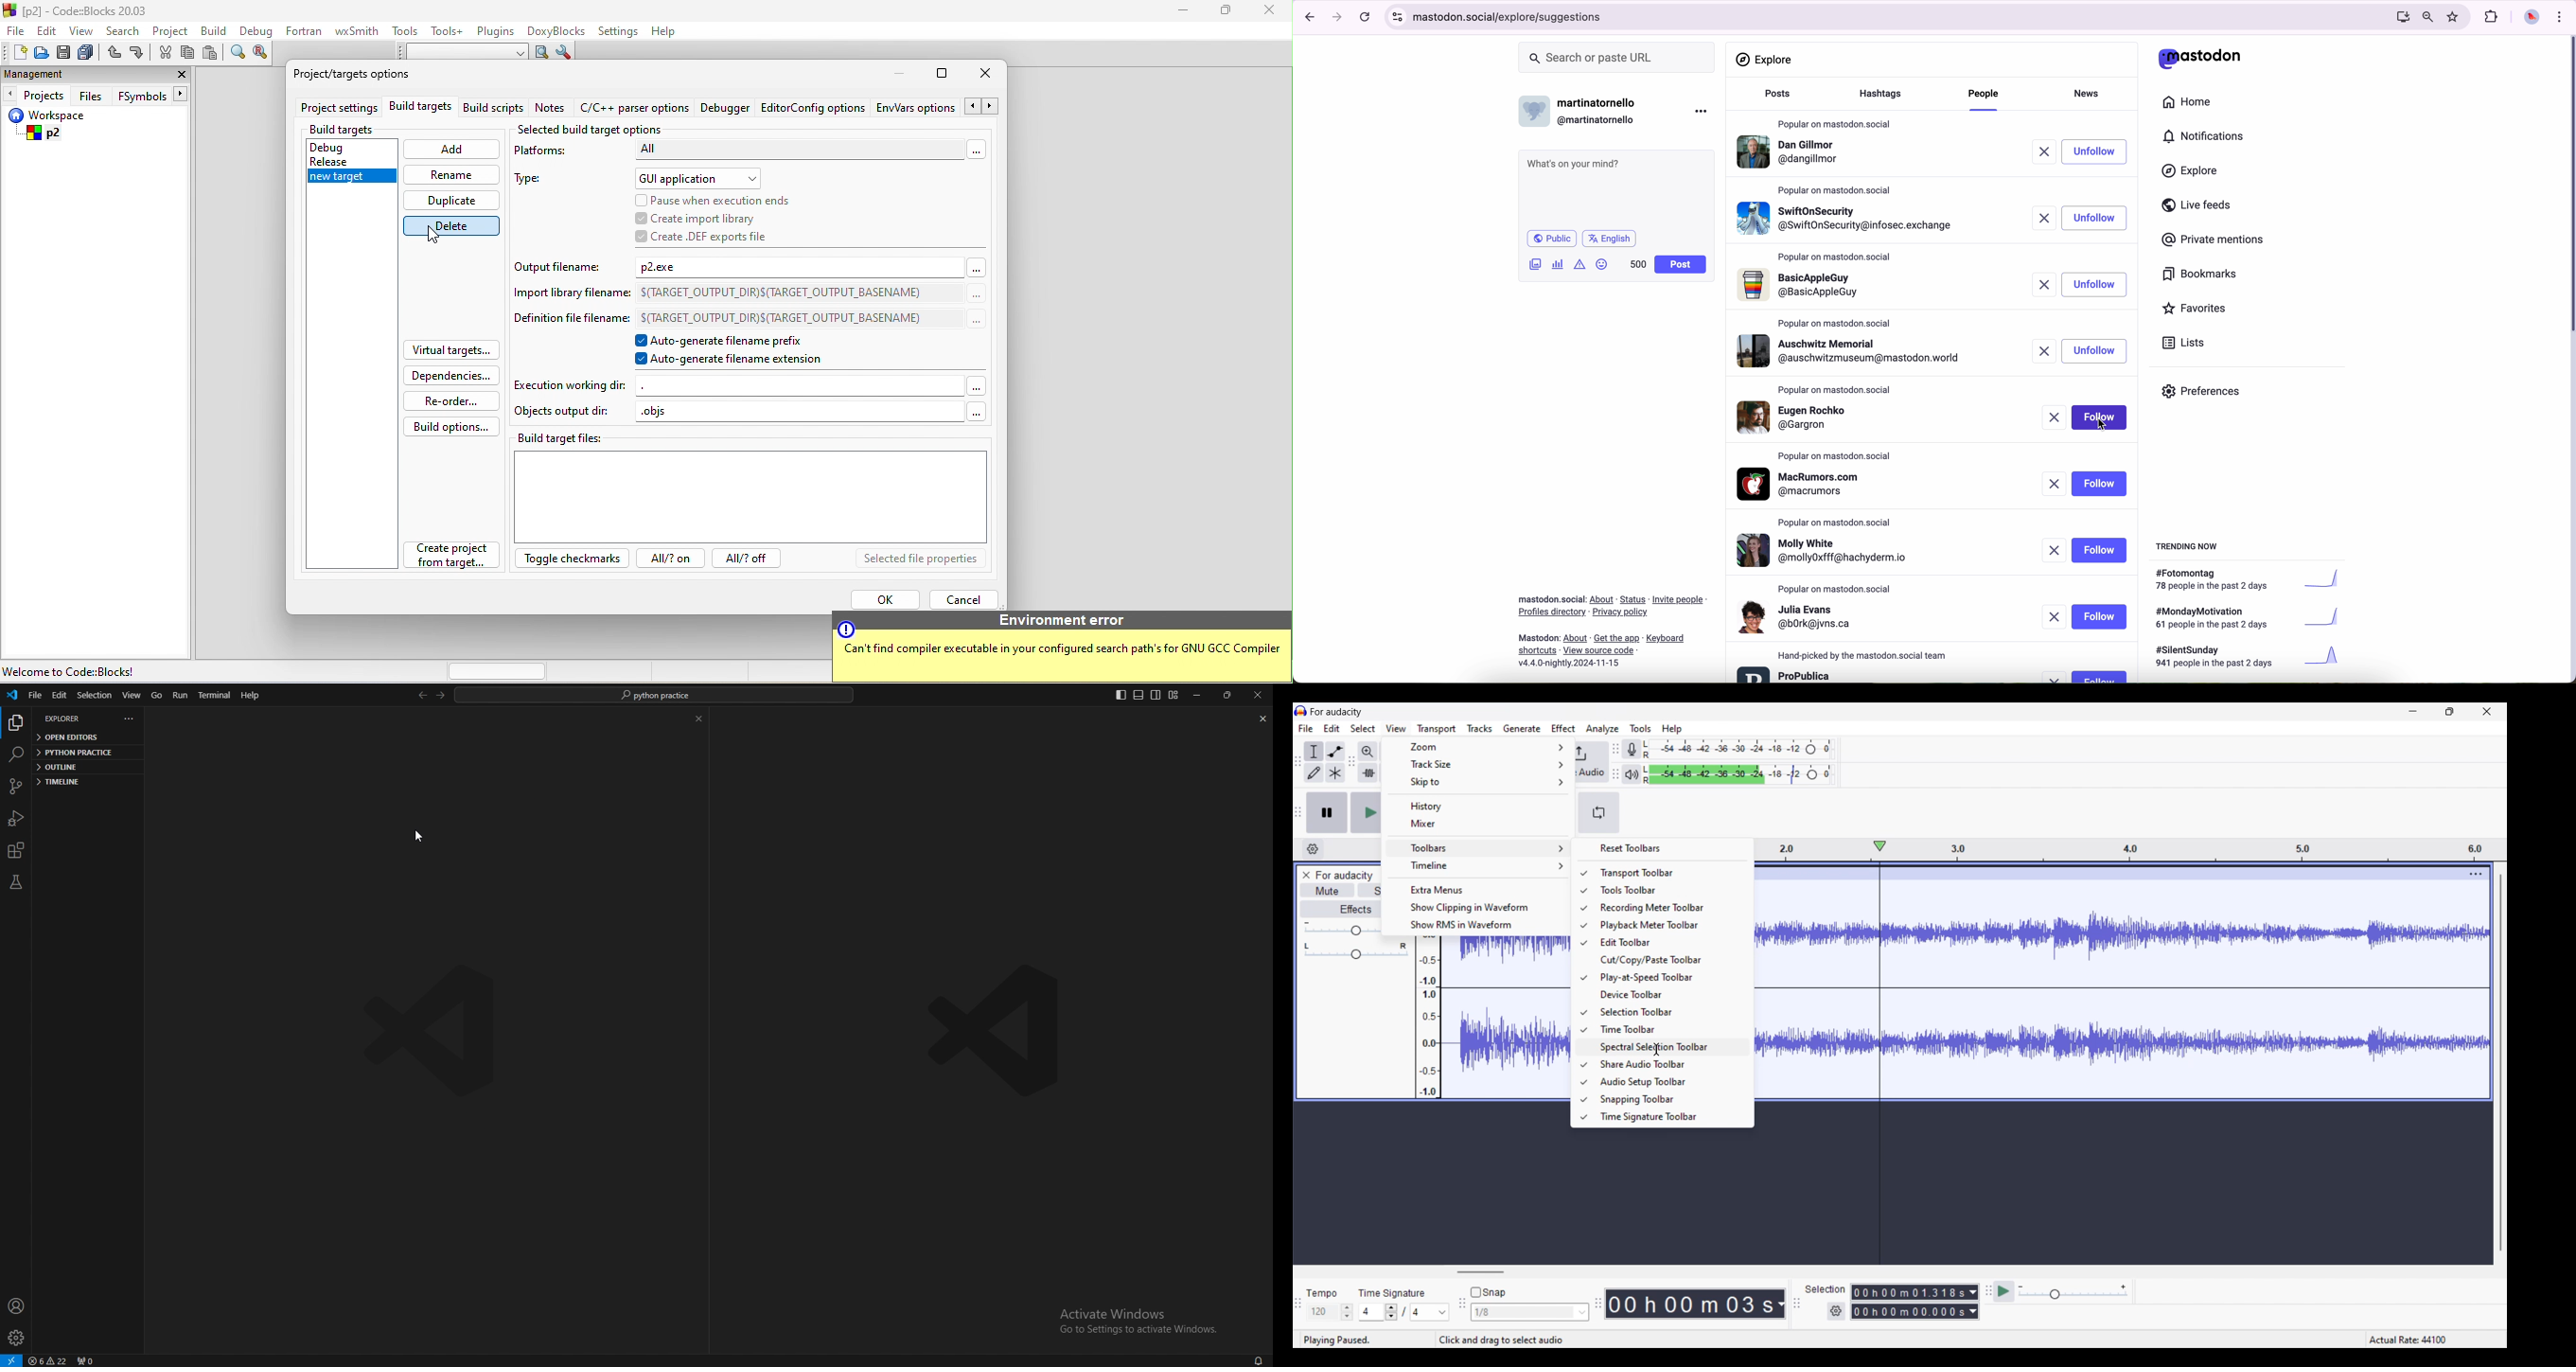 This screenshot has width=2576, height=1372. Describe the element at coordinates (1601, 729) in the screenshot. I see `Analyze menu` at that location.